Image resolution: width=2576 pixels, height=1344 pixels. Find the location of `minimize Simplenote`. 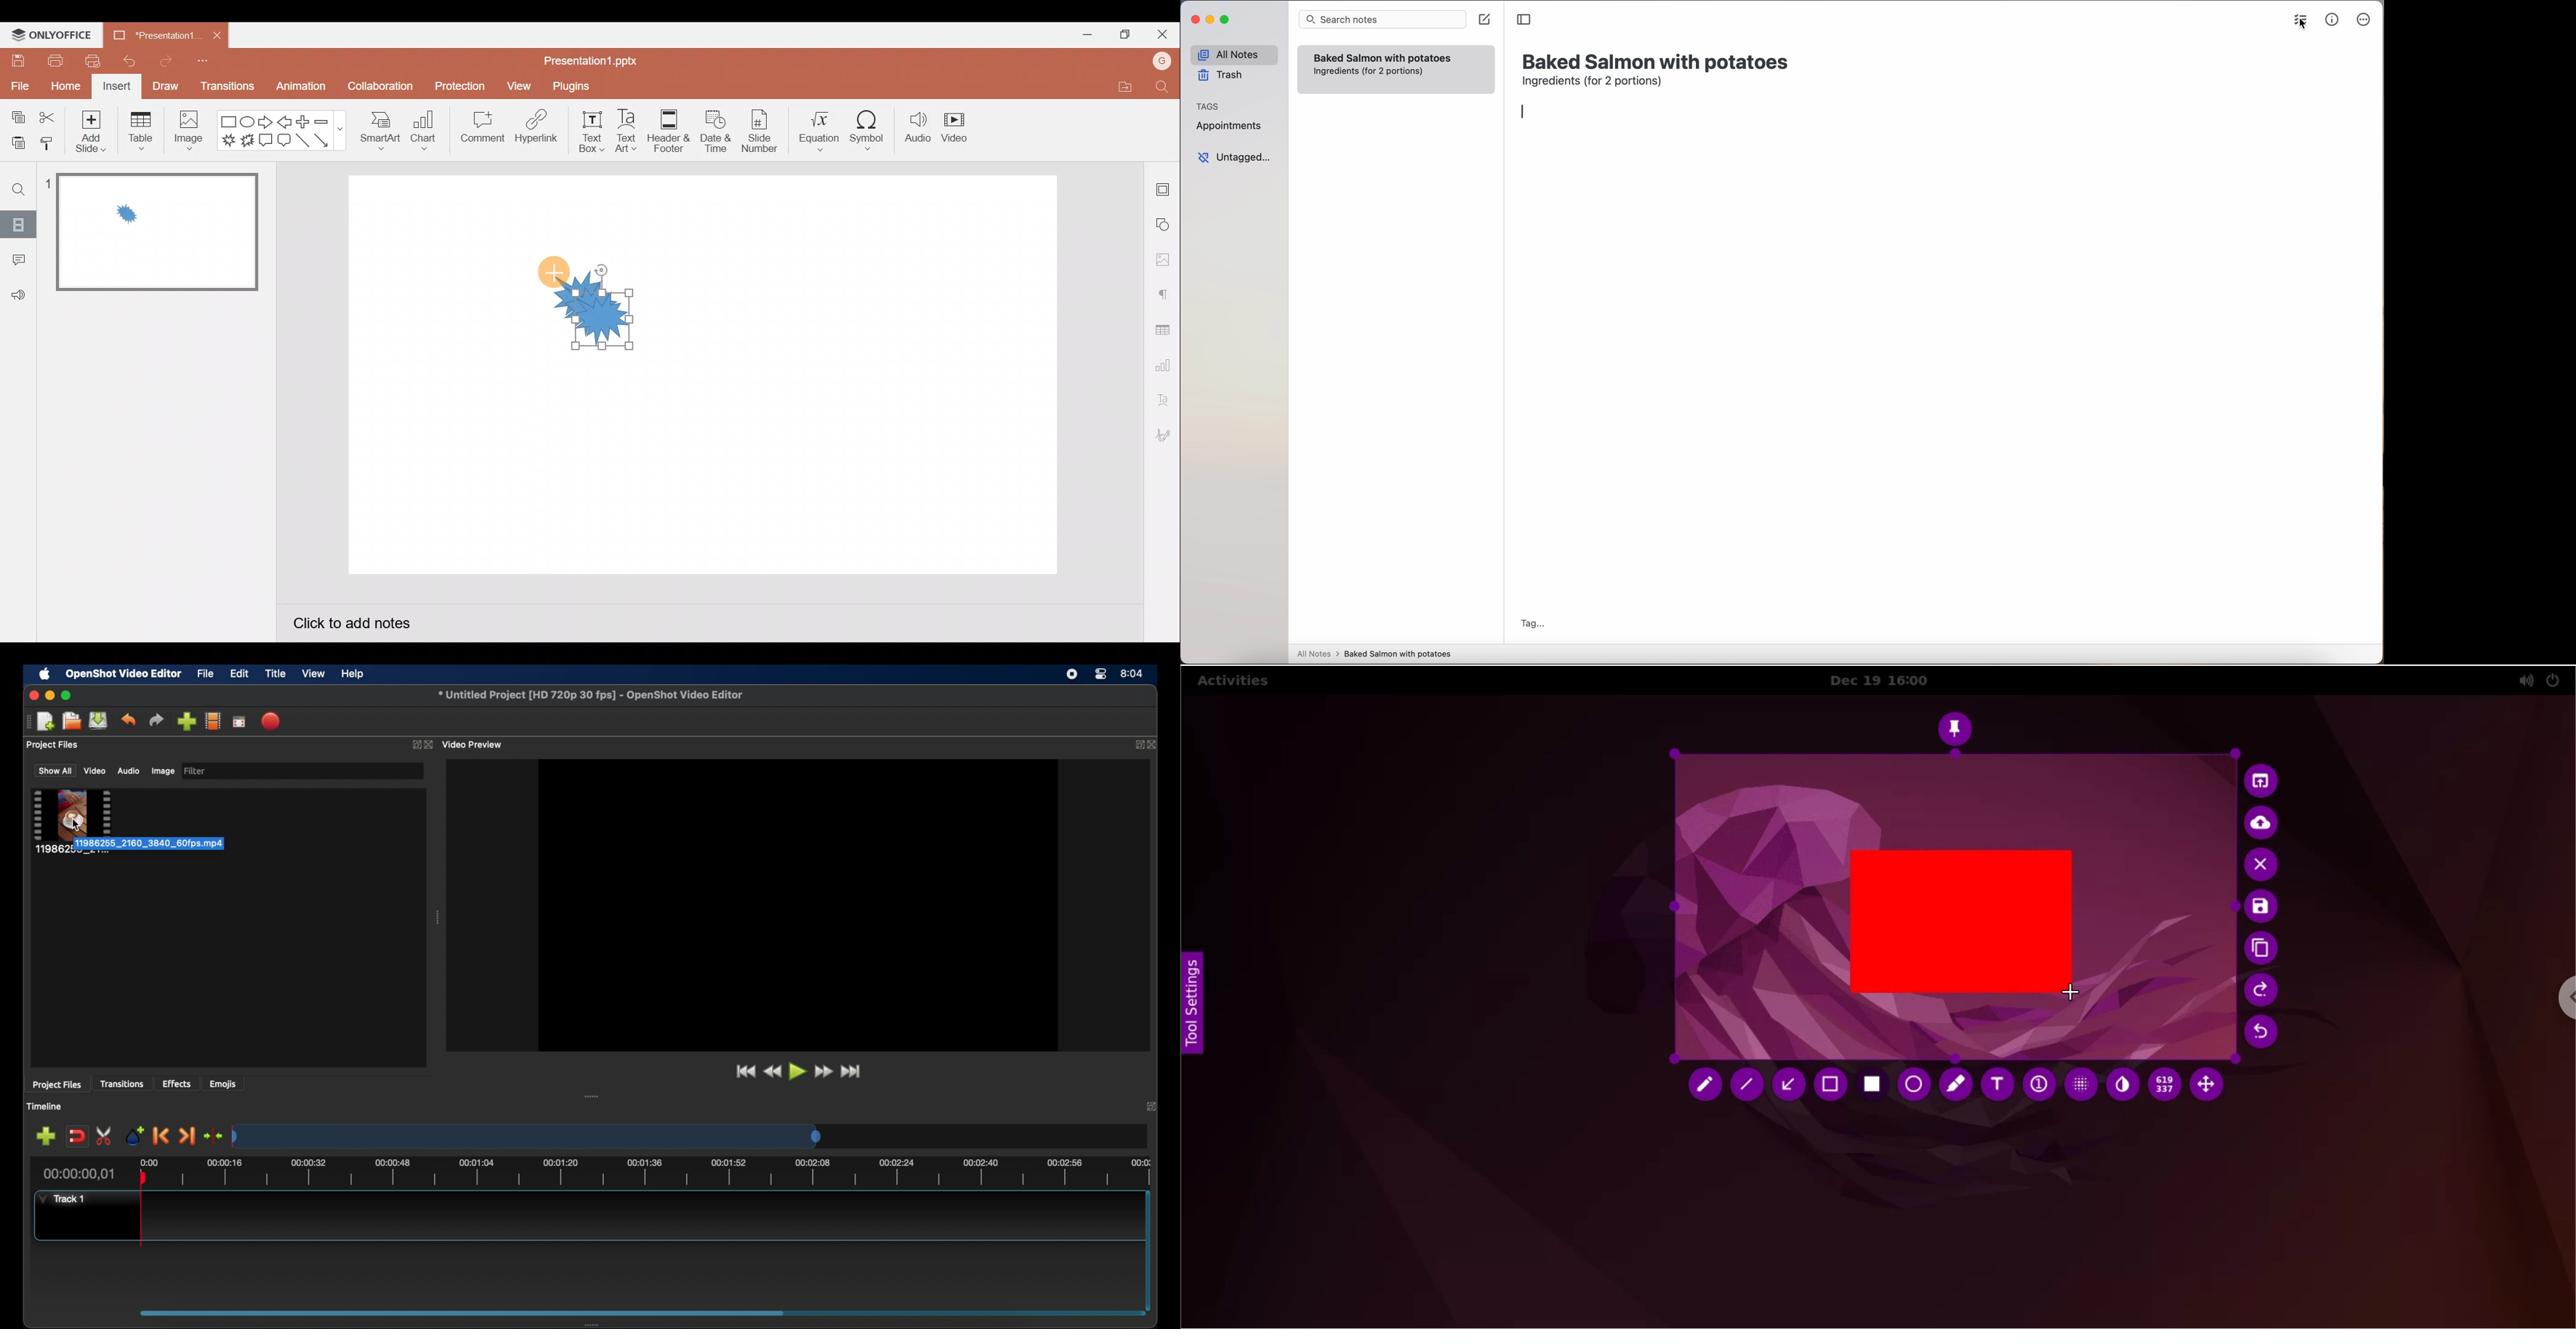

minimize Simplenote is located at coordinates (1210, 20).